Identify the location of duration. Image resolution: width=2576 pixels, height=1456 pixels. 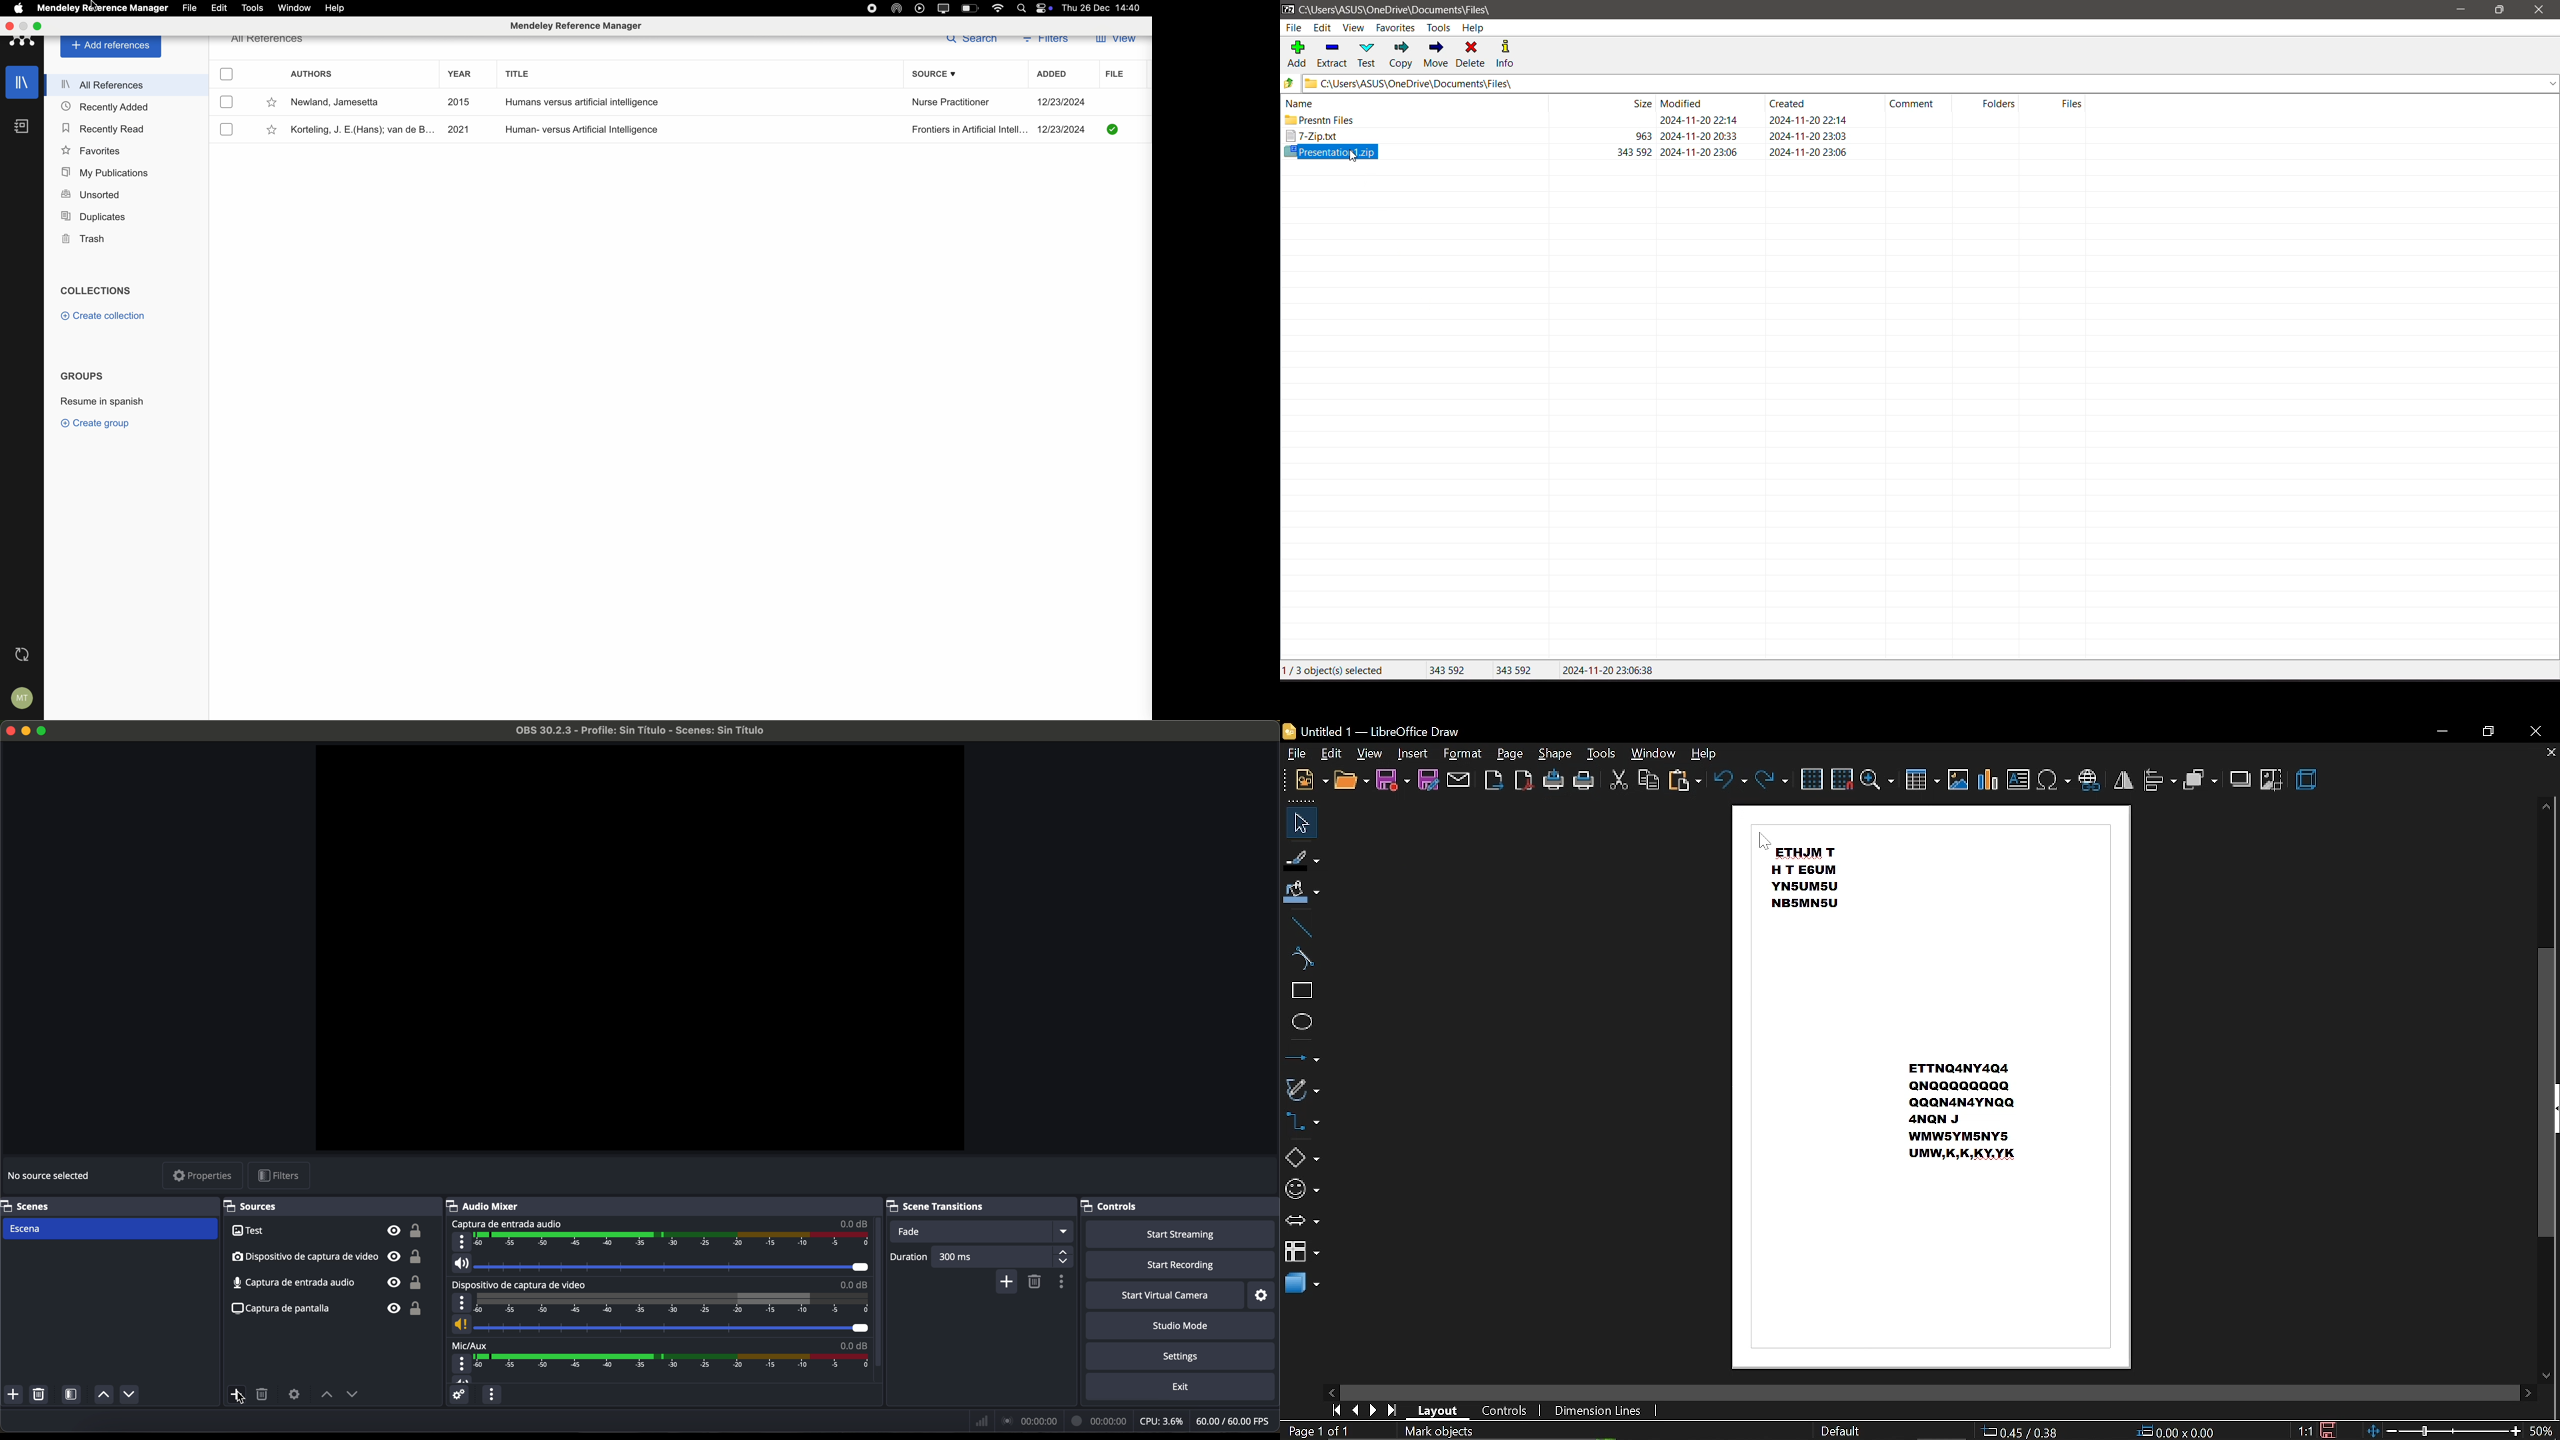
(910, 1258).